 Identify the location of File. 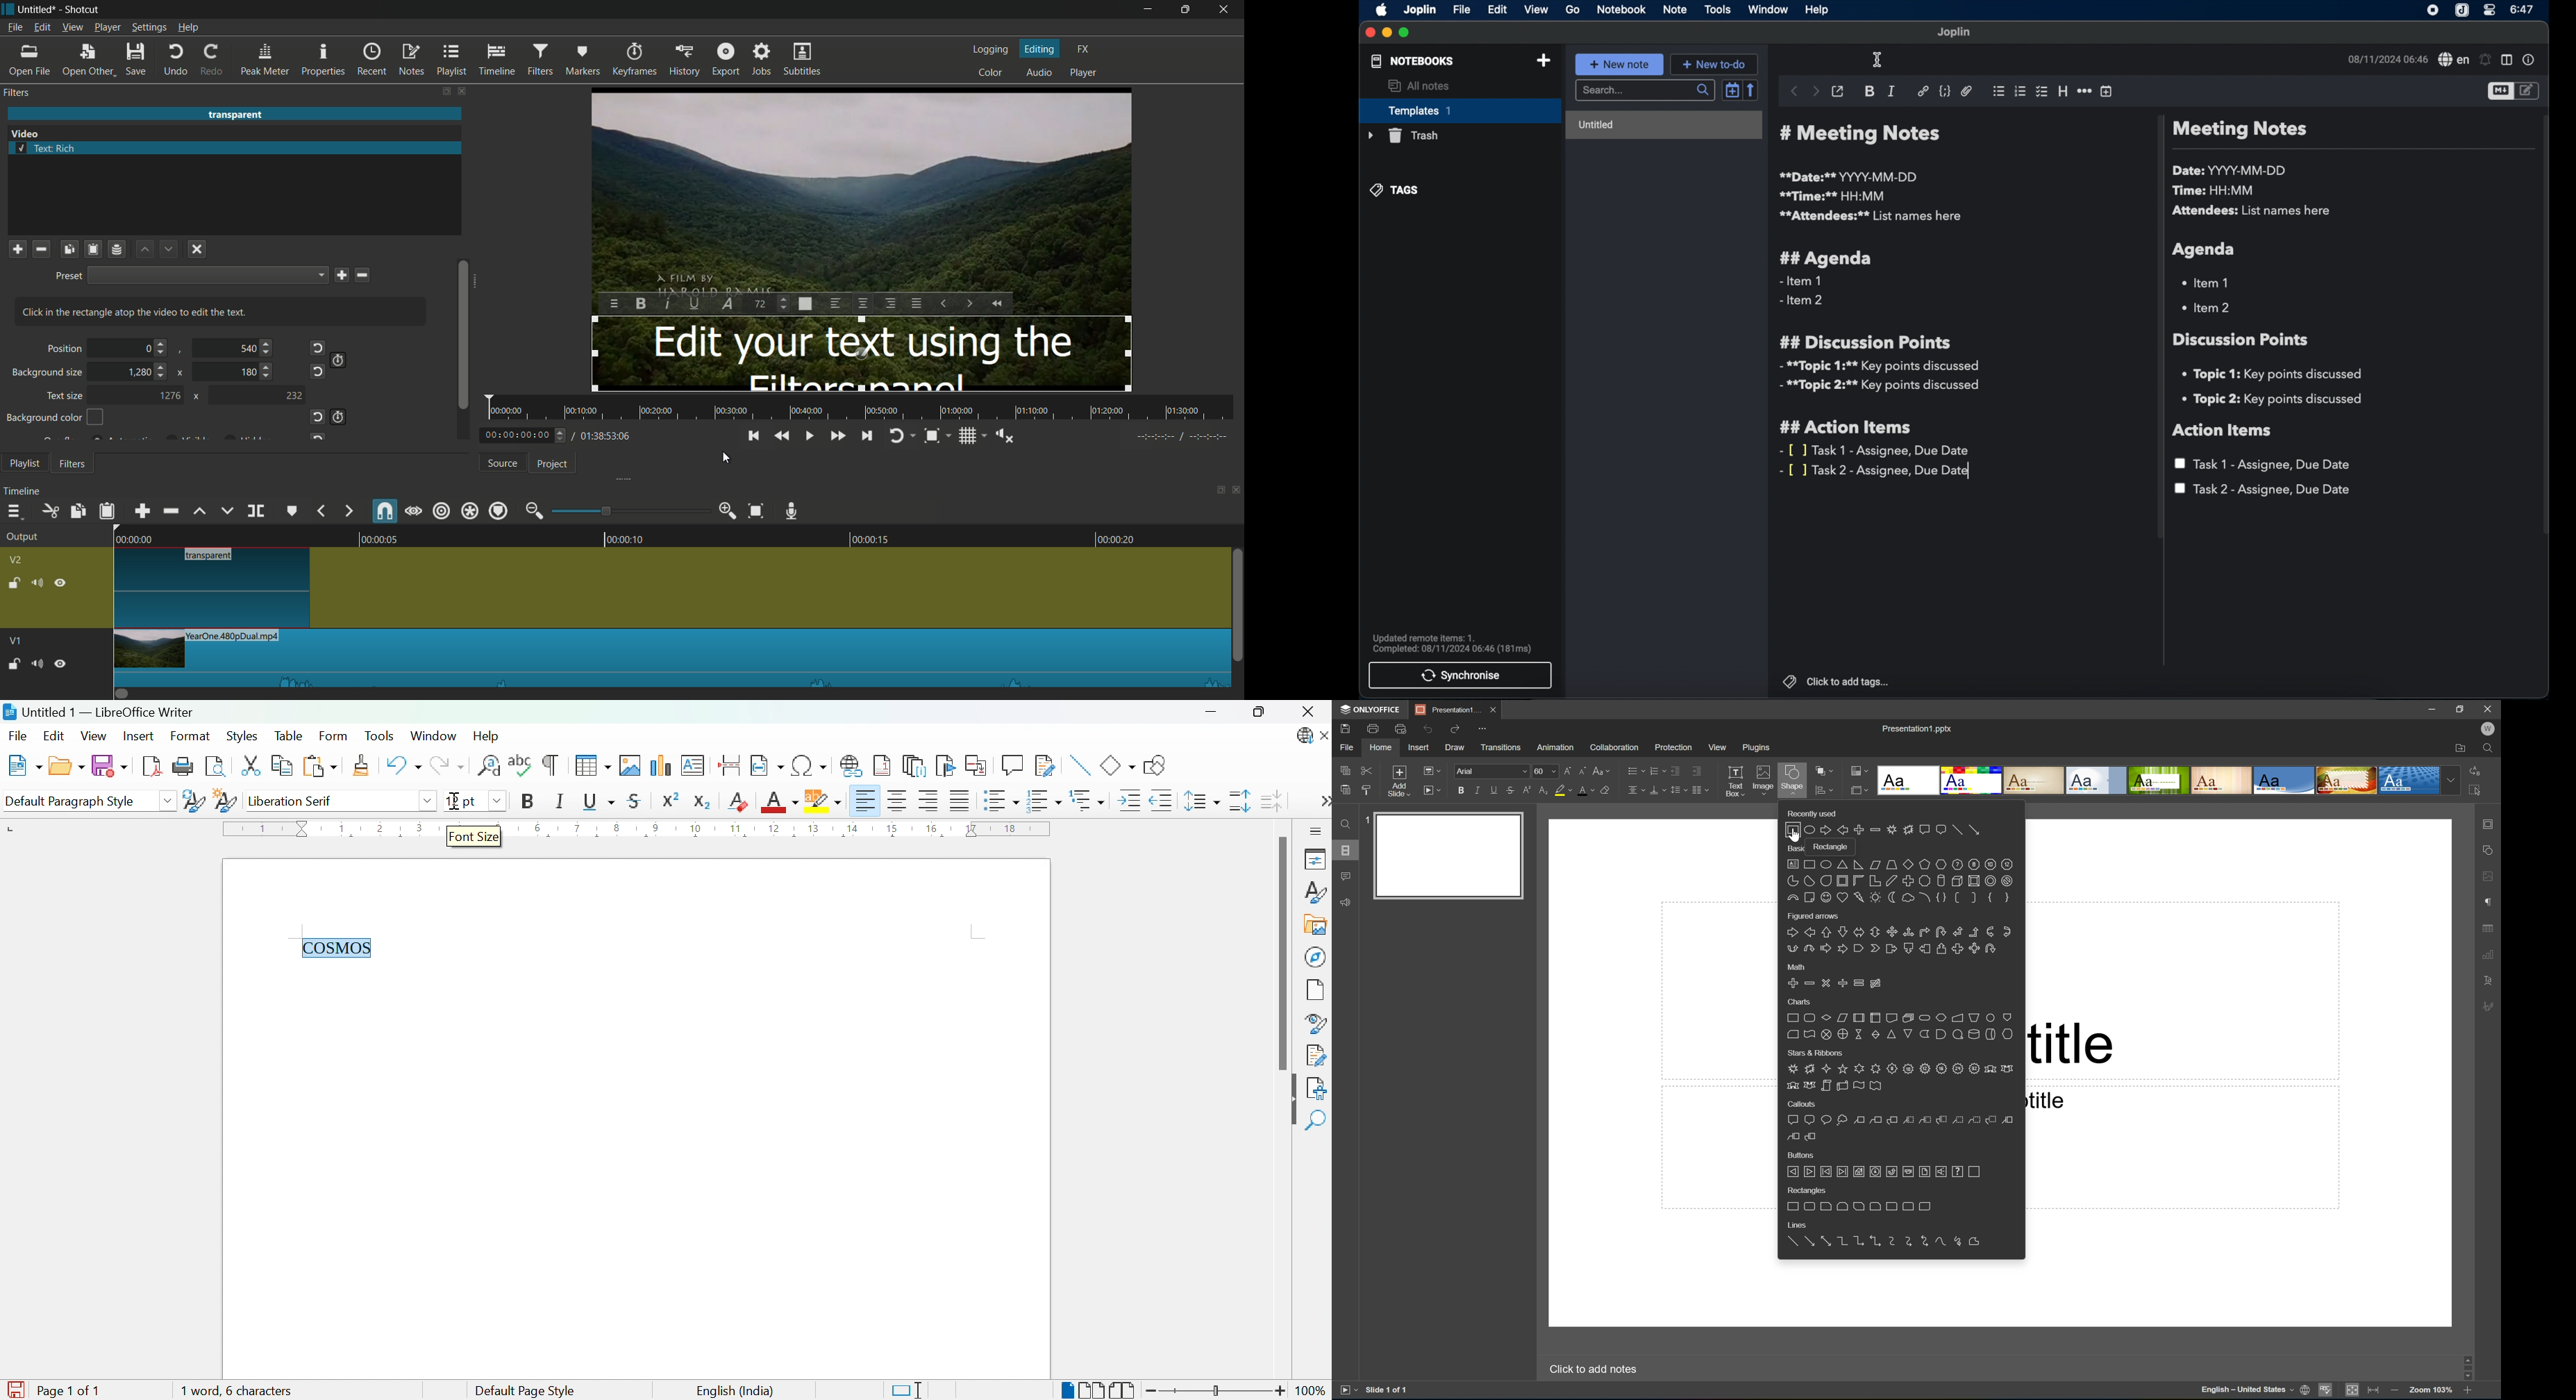
(19, 735).